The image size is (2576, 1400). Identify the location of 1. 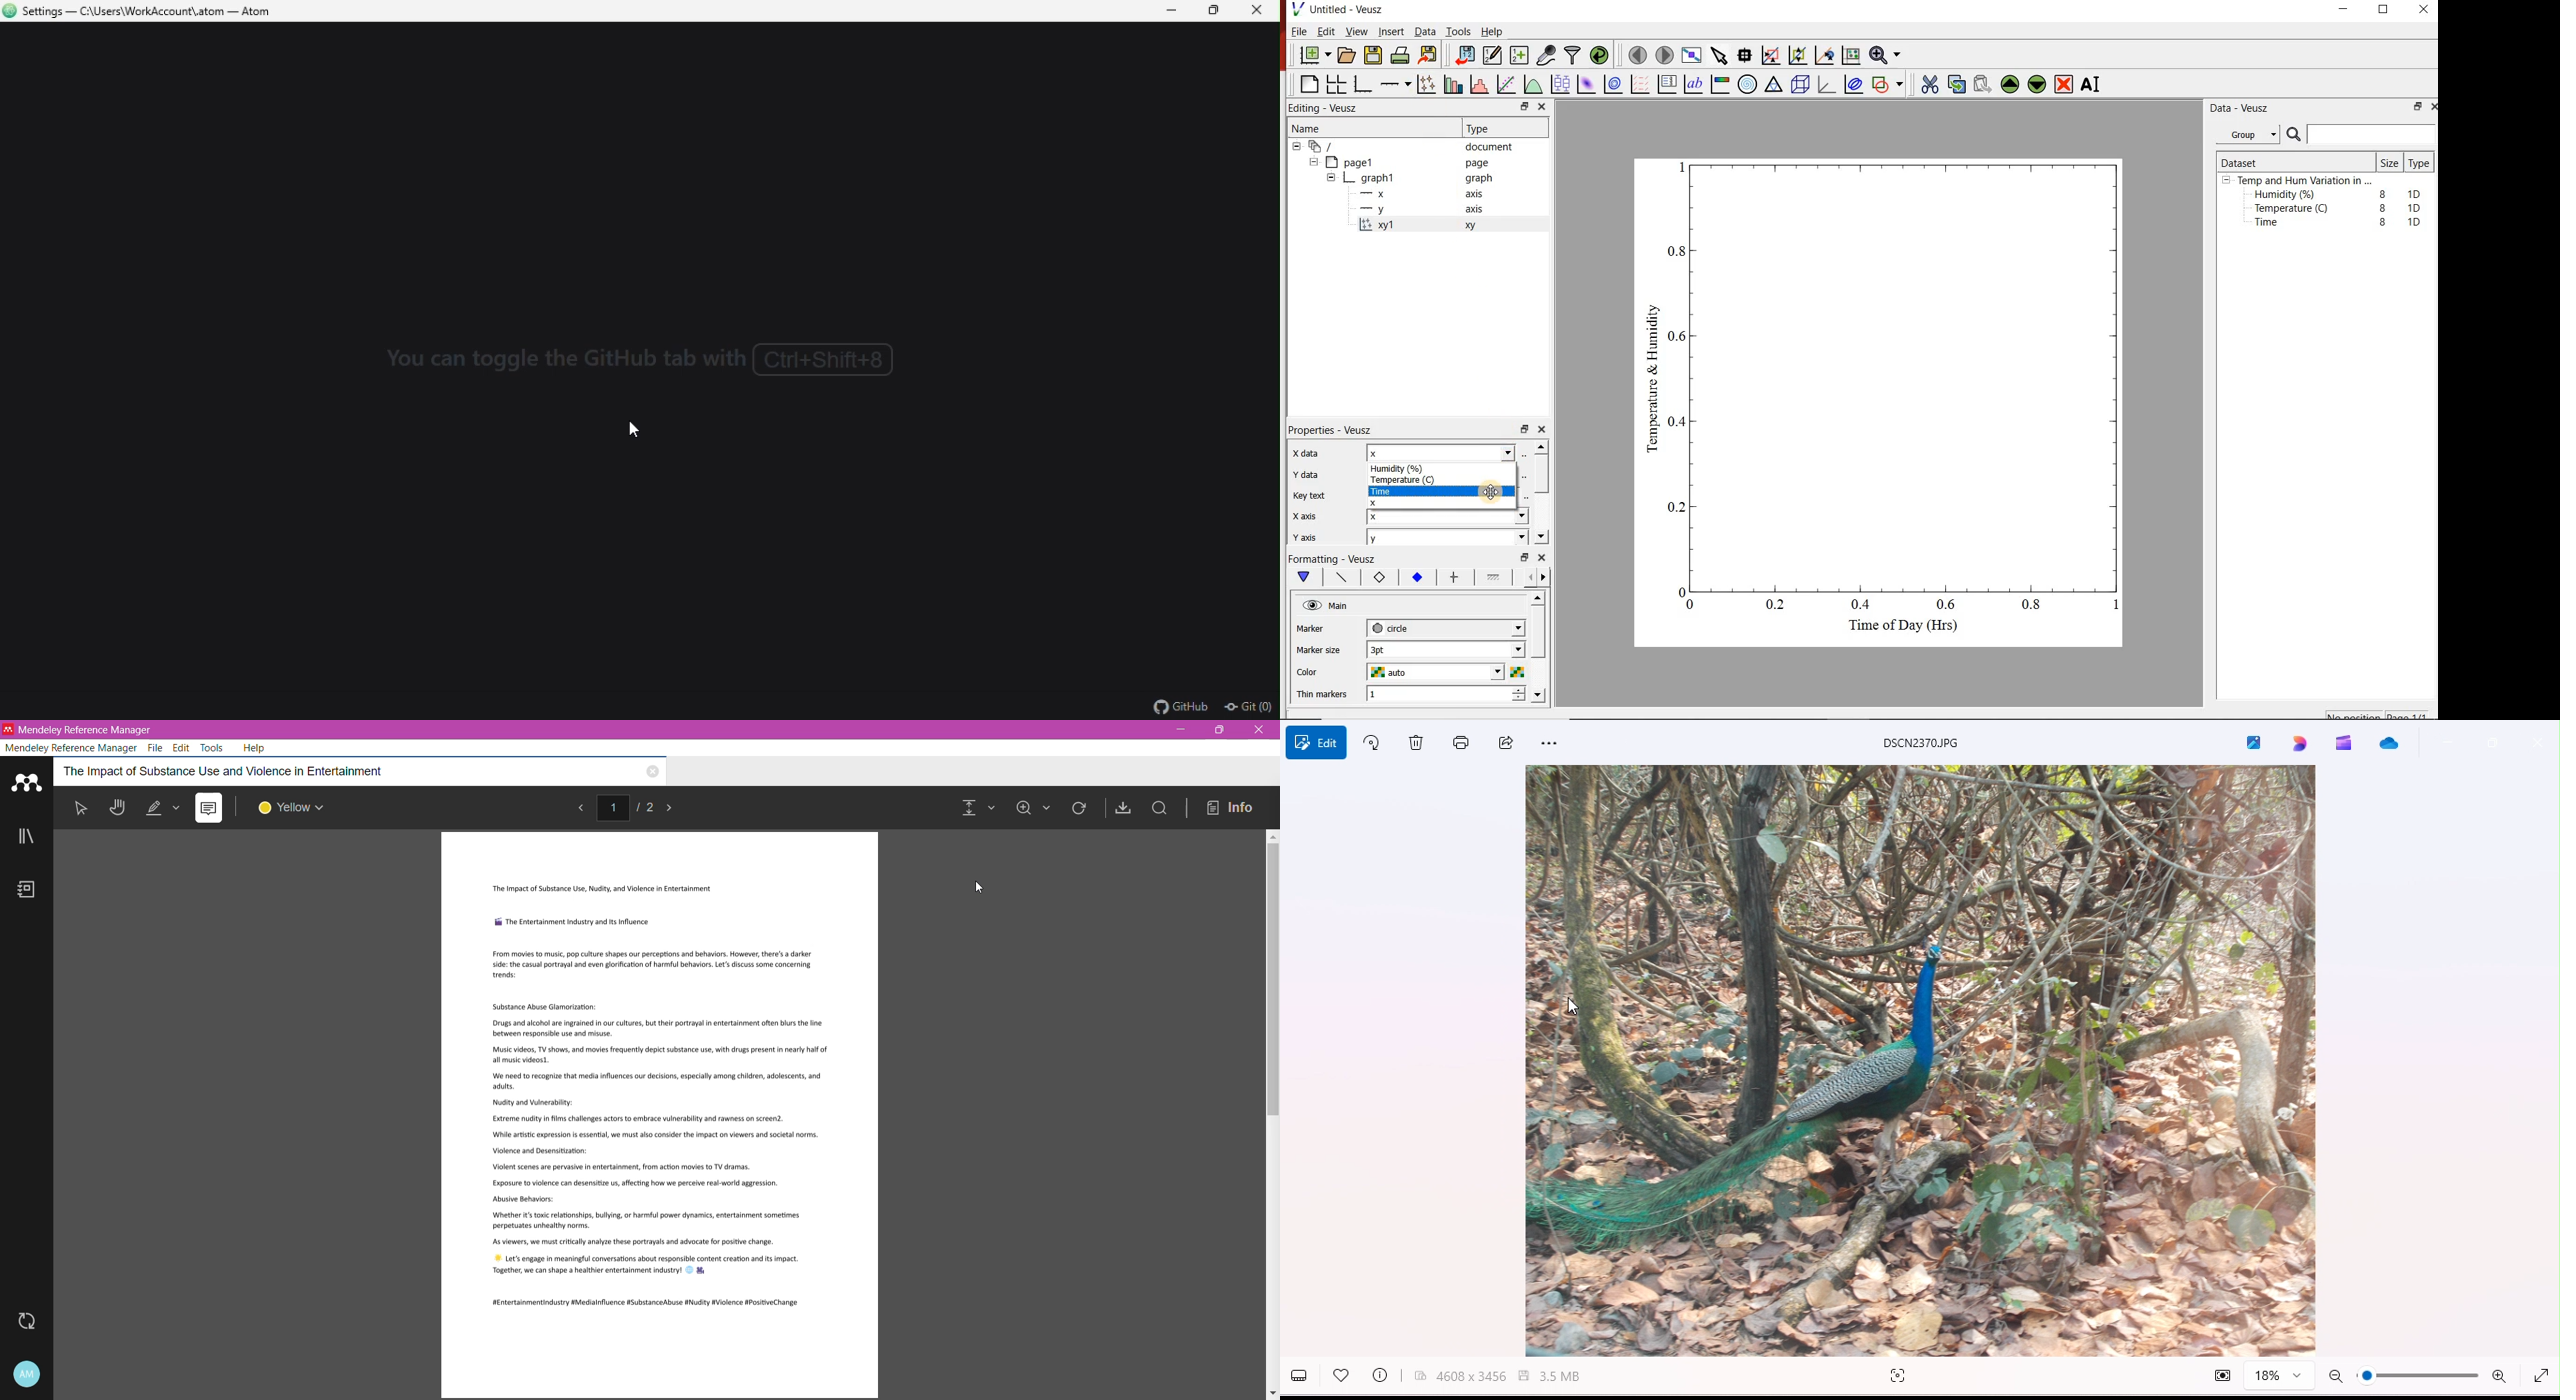
(2112, 608).